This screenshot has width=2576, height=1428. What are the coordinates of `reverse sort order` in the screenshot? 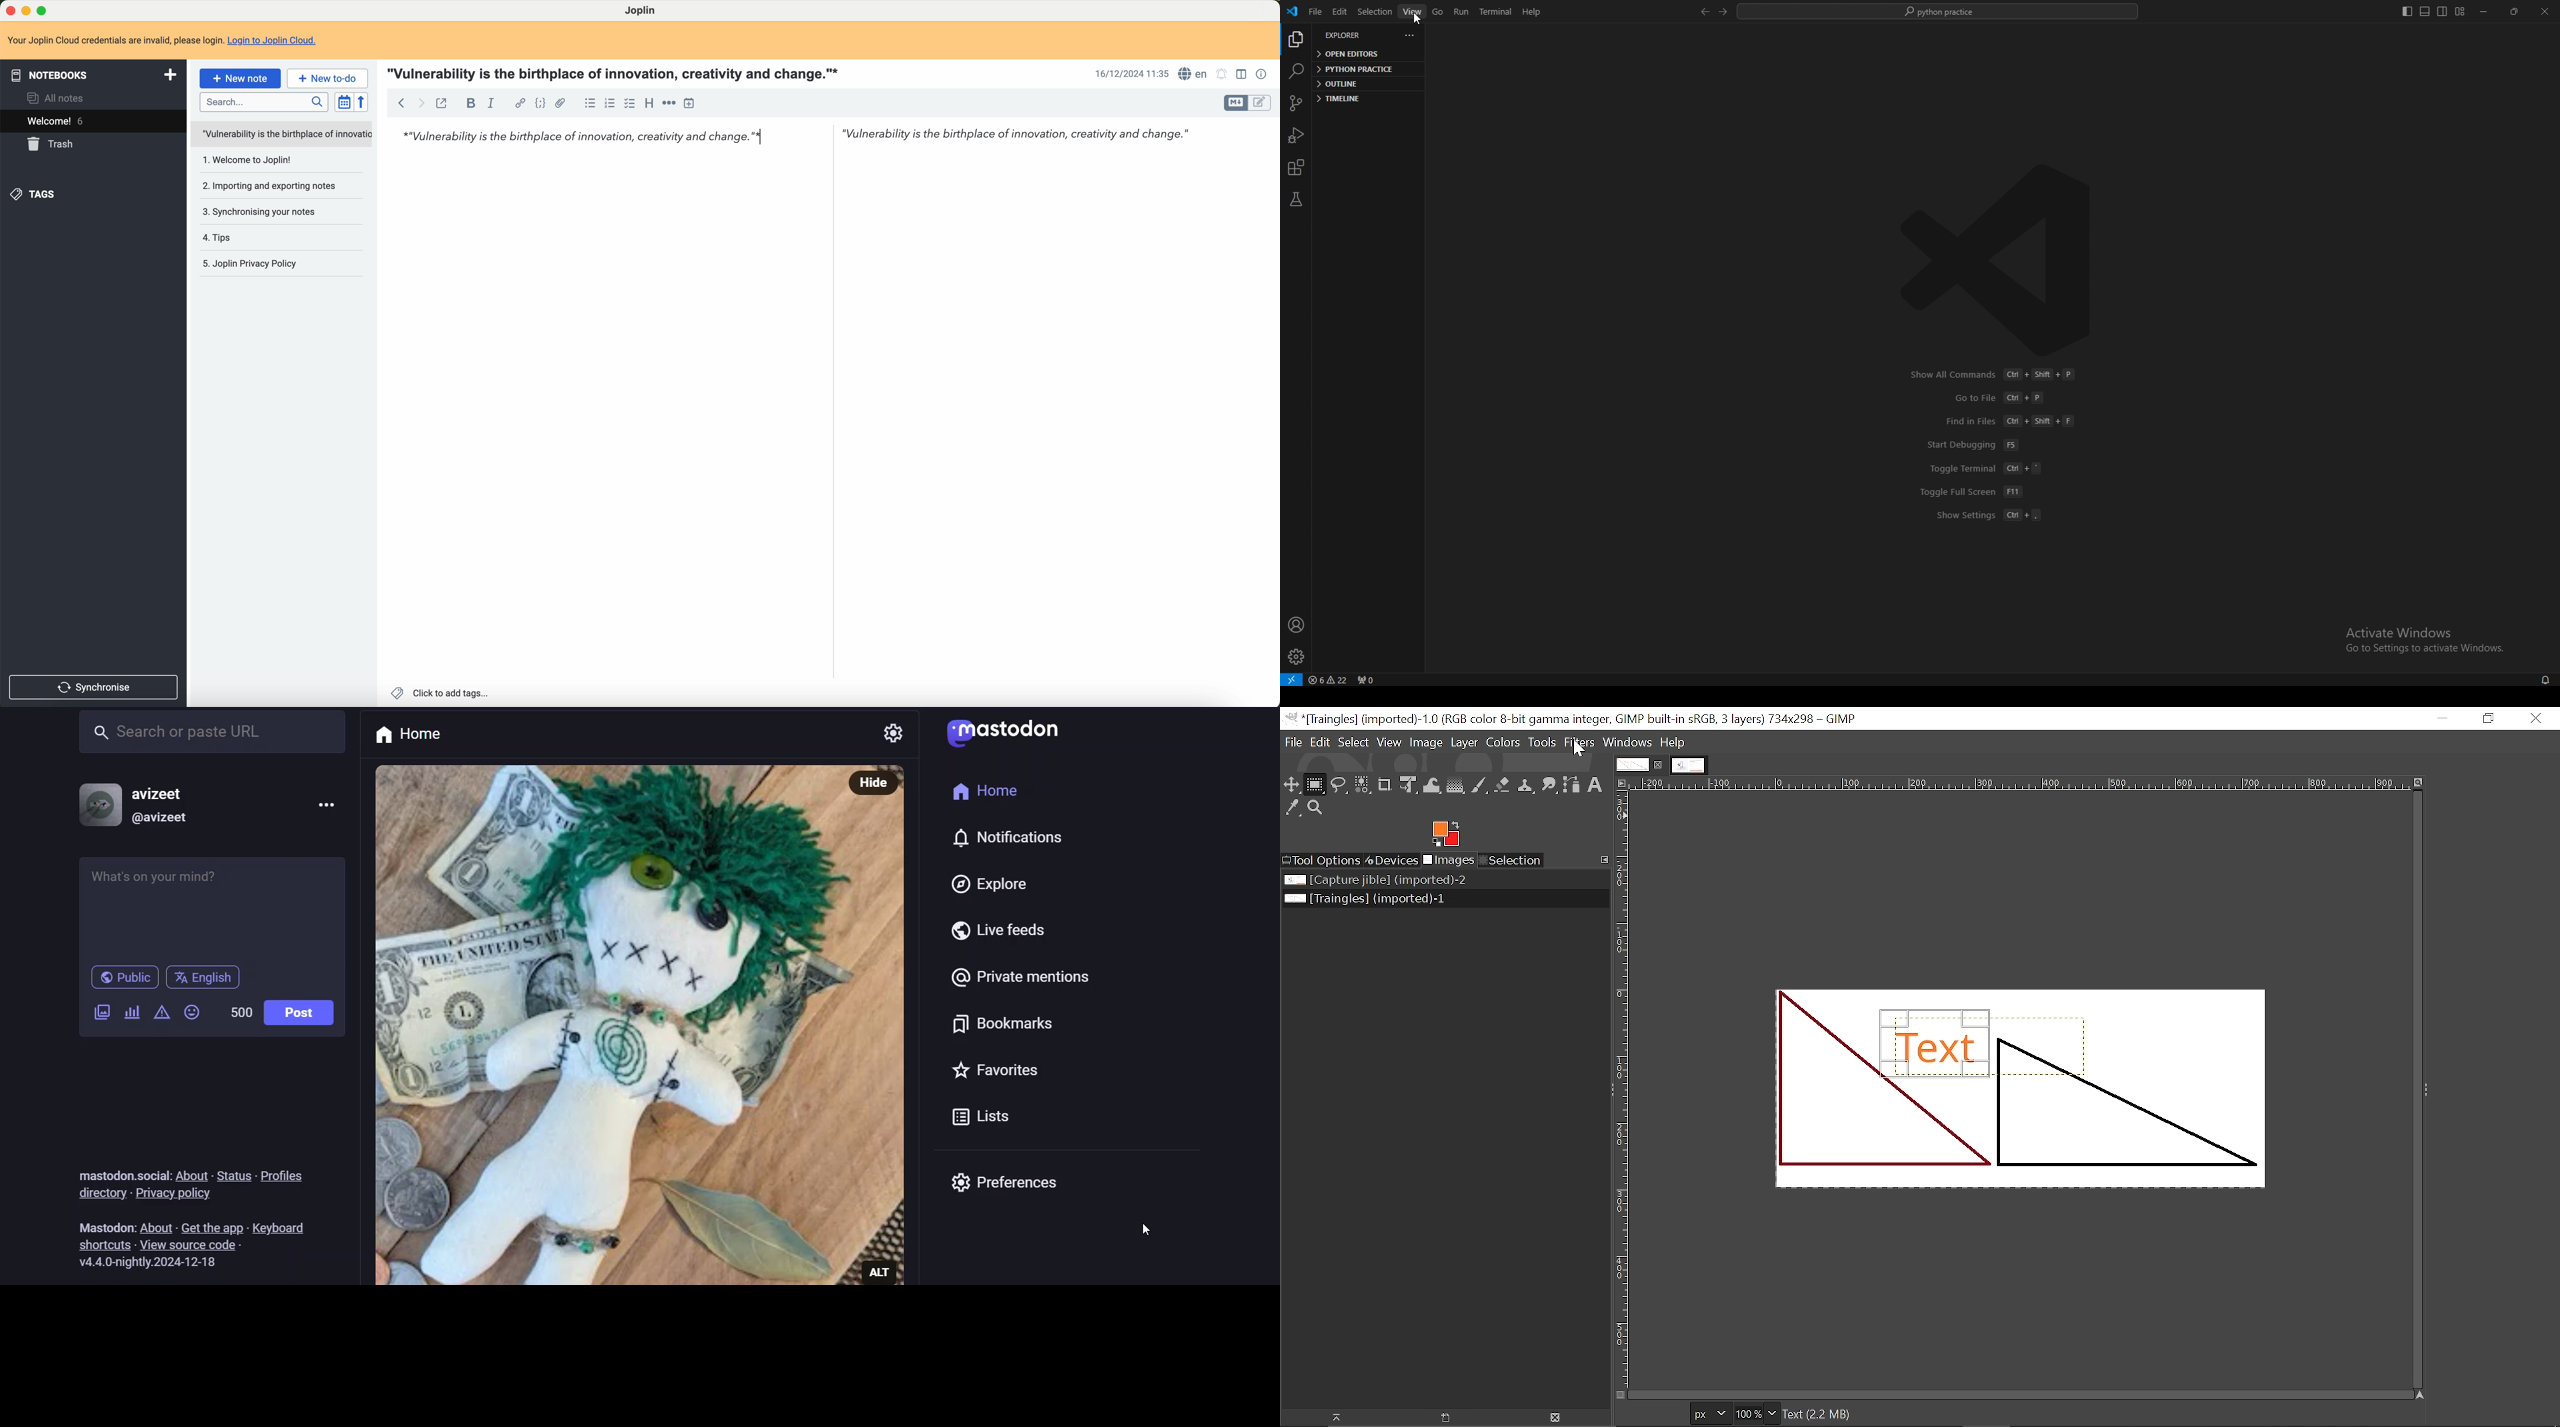 It's located at (362, 102).